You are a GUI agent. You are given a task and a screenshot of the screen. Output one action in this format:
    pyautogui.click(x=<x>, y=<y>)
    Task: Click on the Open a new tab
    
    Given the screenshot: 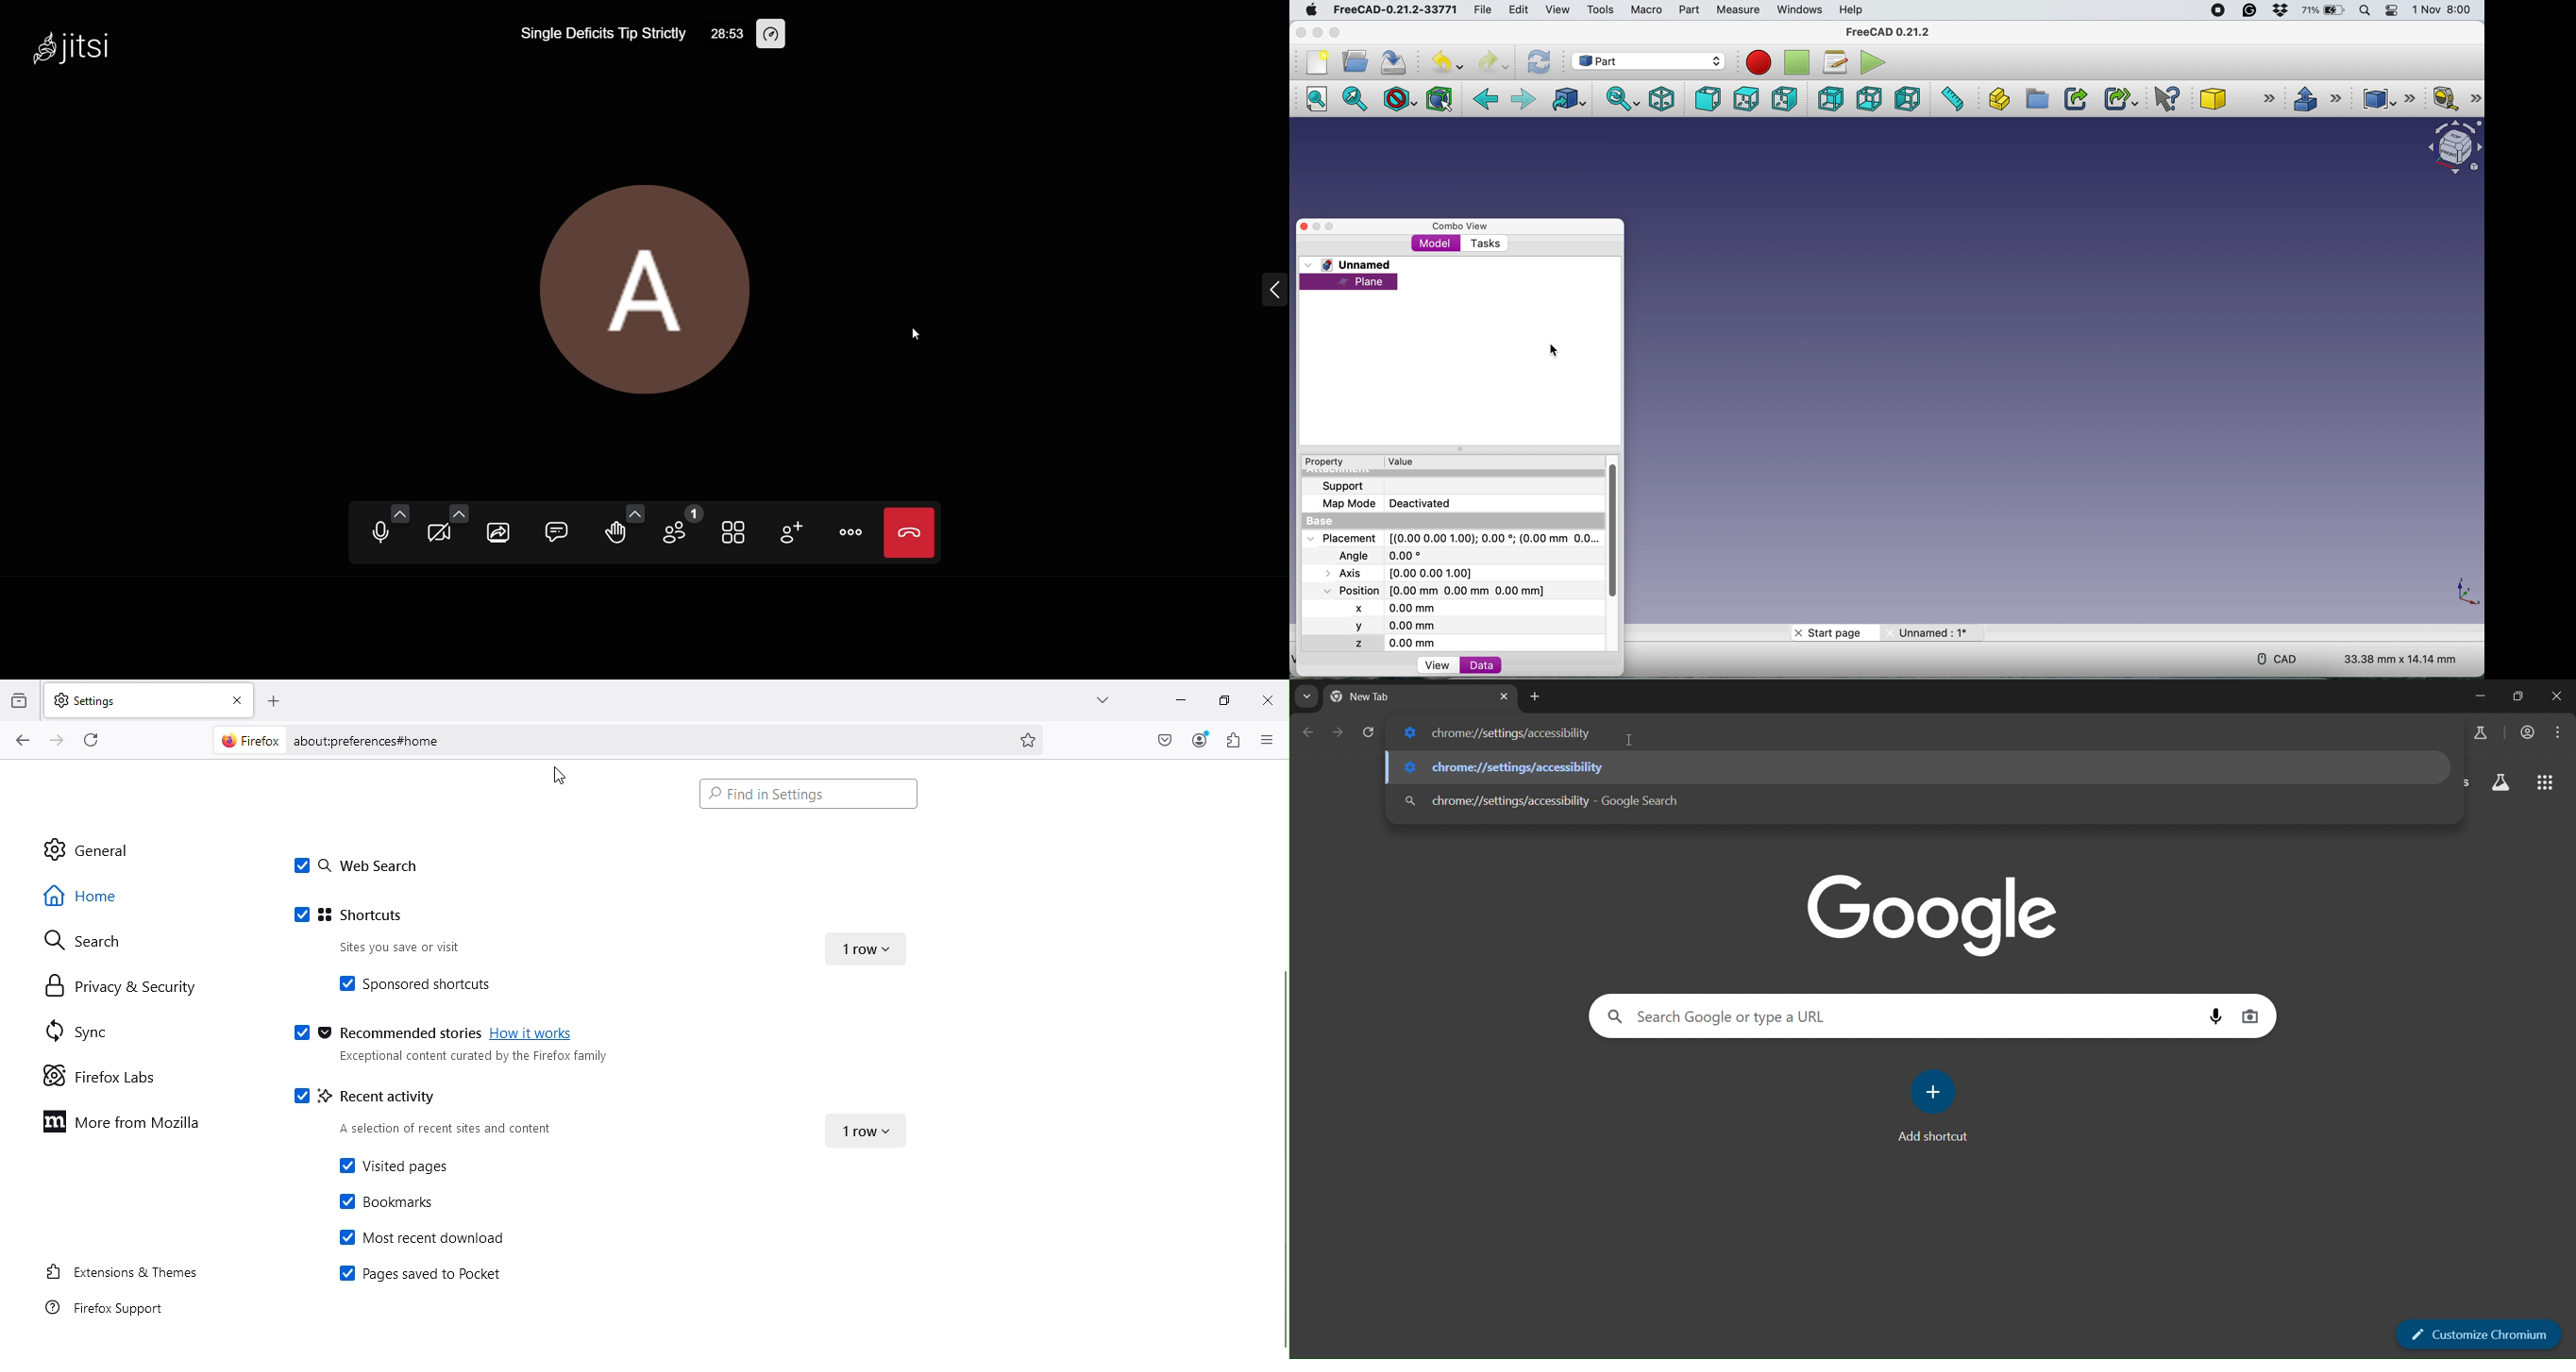 What is the action you would take?
    pyautogui.click(x=276, y=699)
    